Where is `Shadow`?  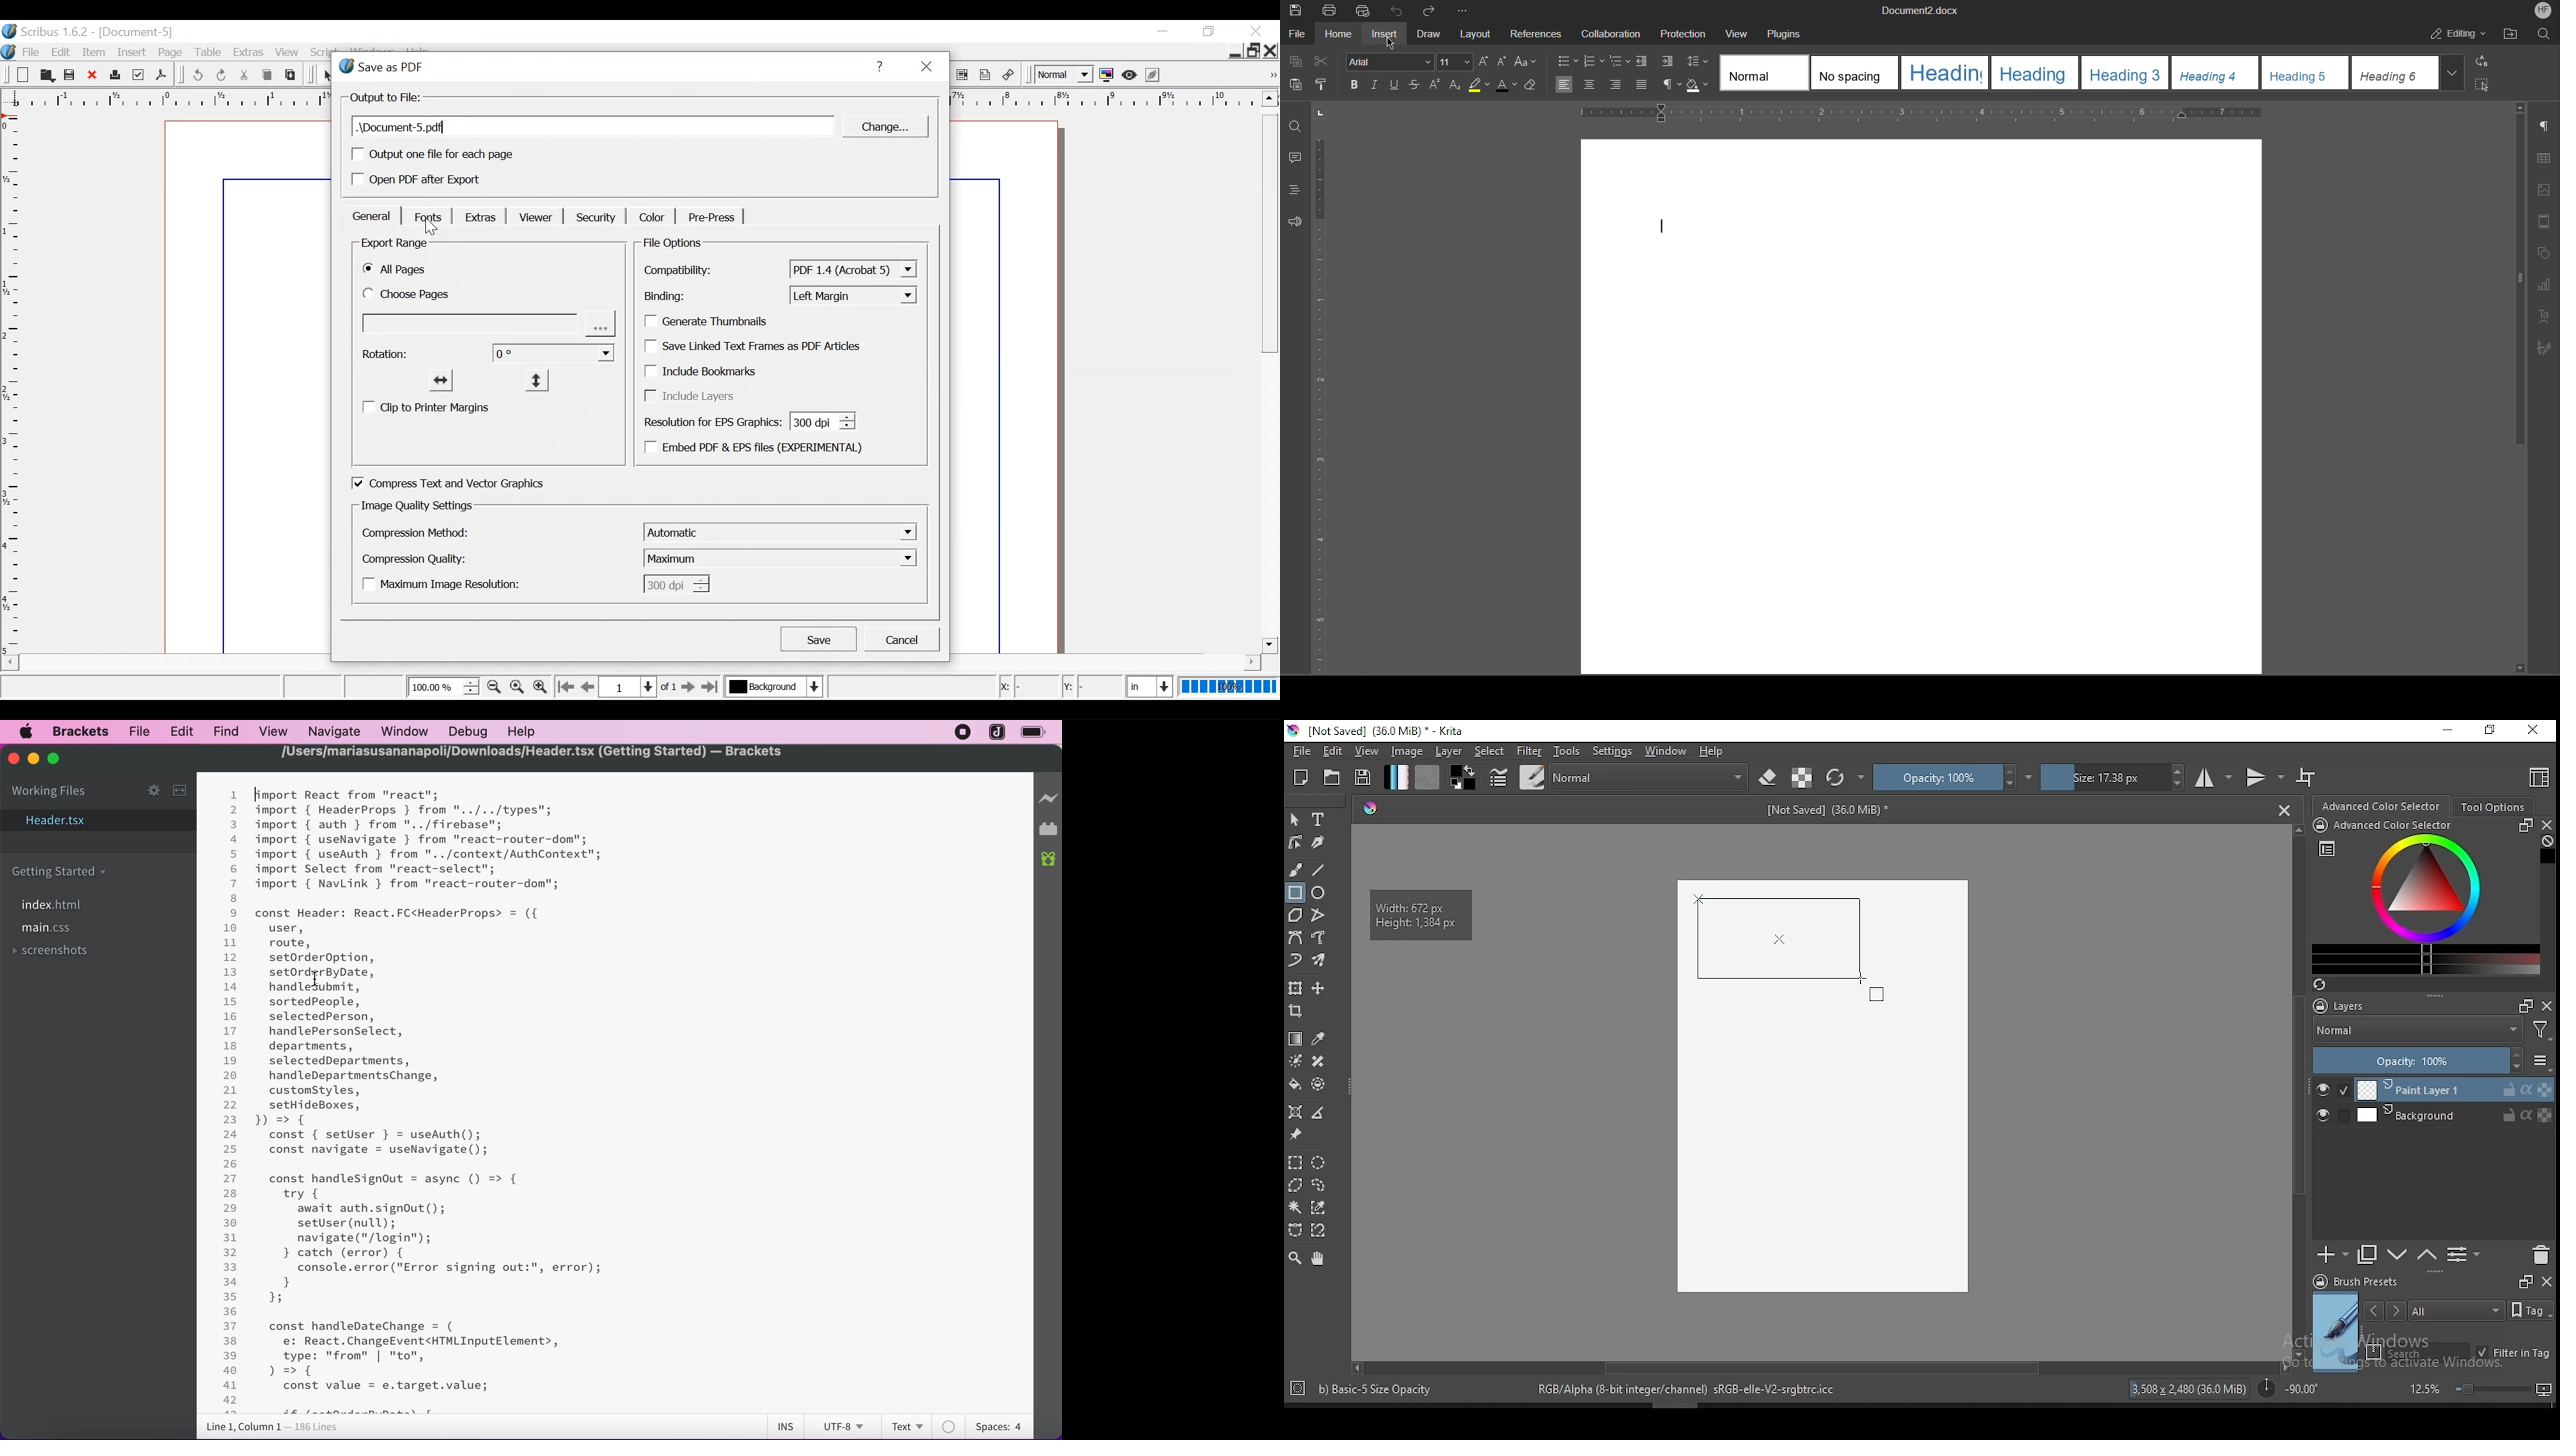
Shadow is located at coordinates (1696, 84).